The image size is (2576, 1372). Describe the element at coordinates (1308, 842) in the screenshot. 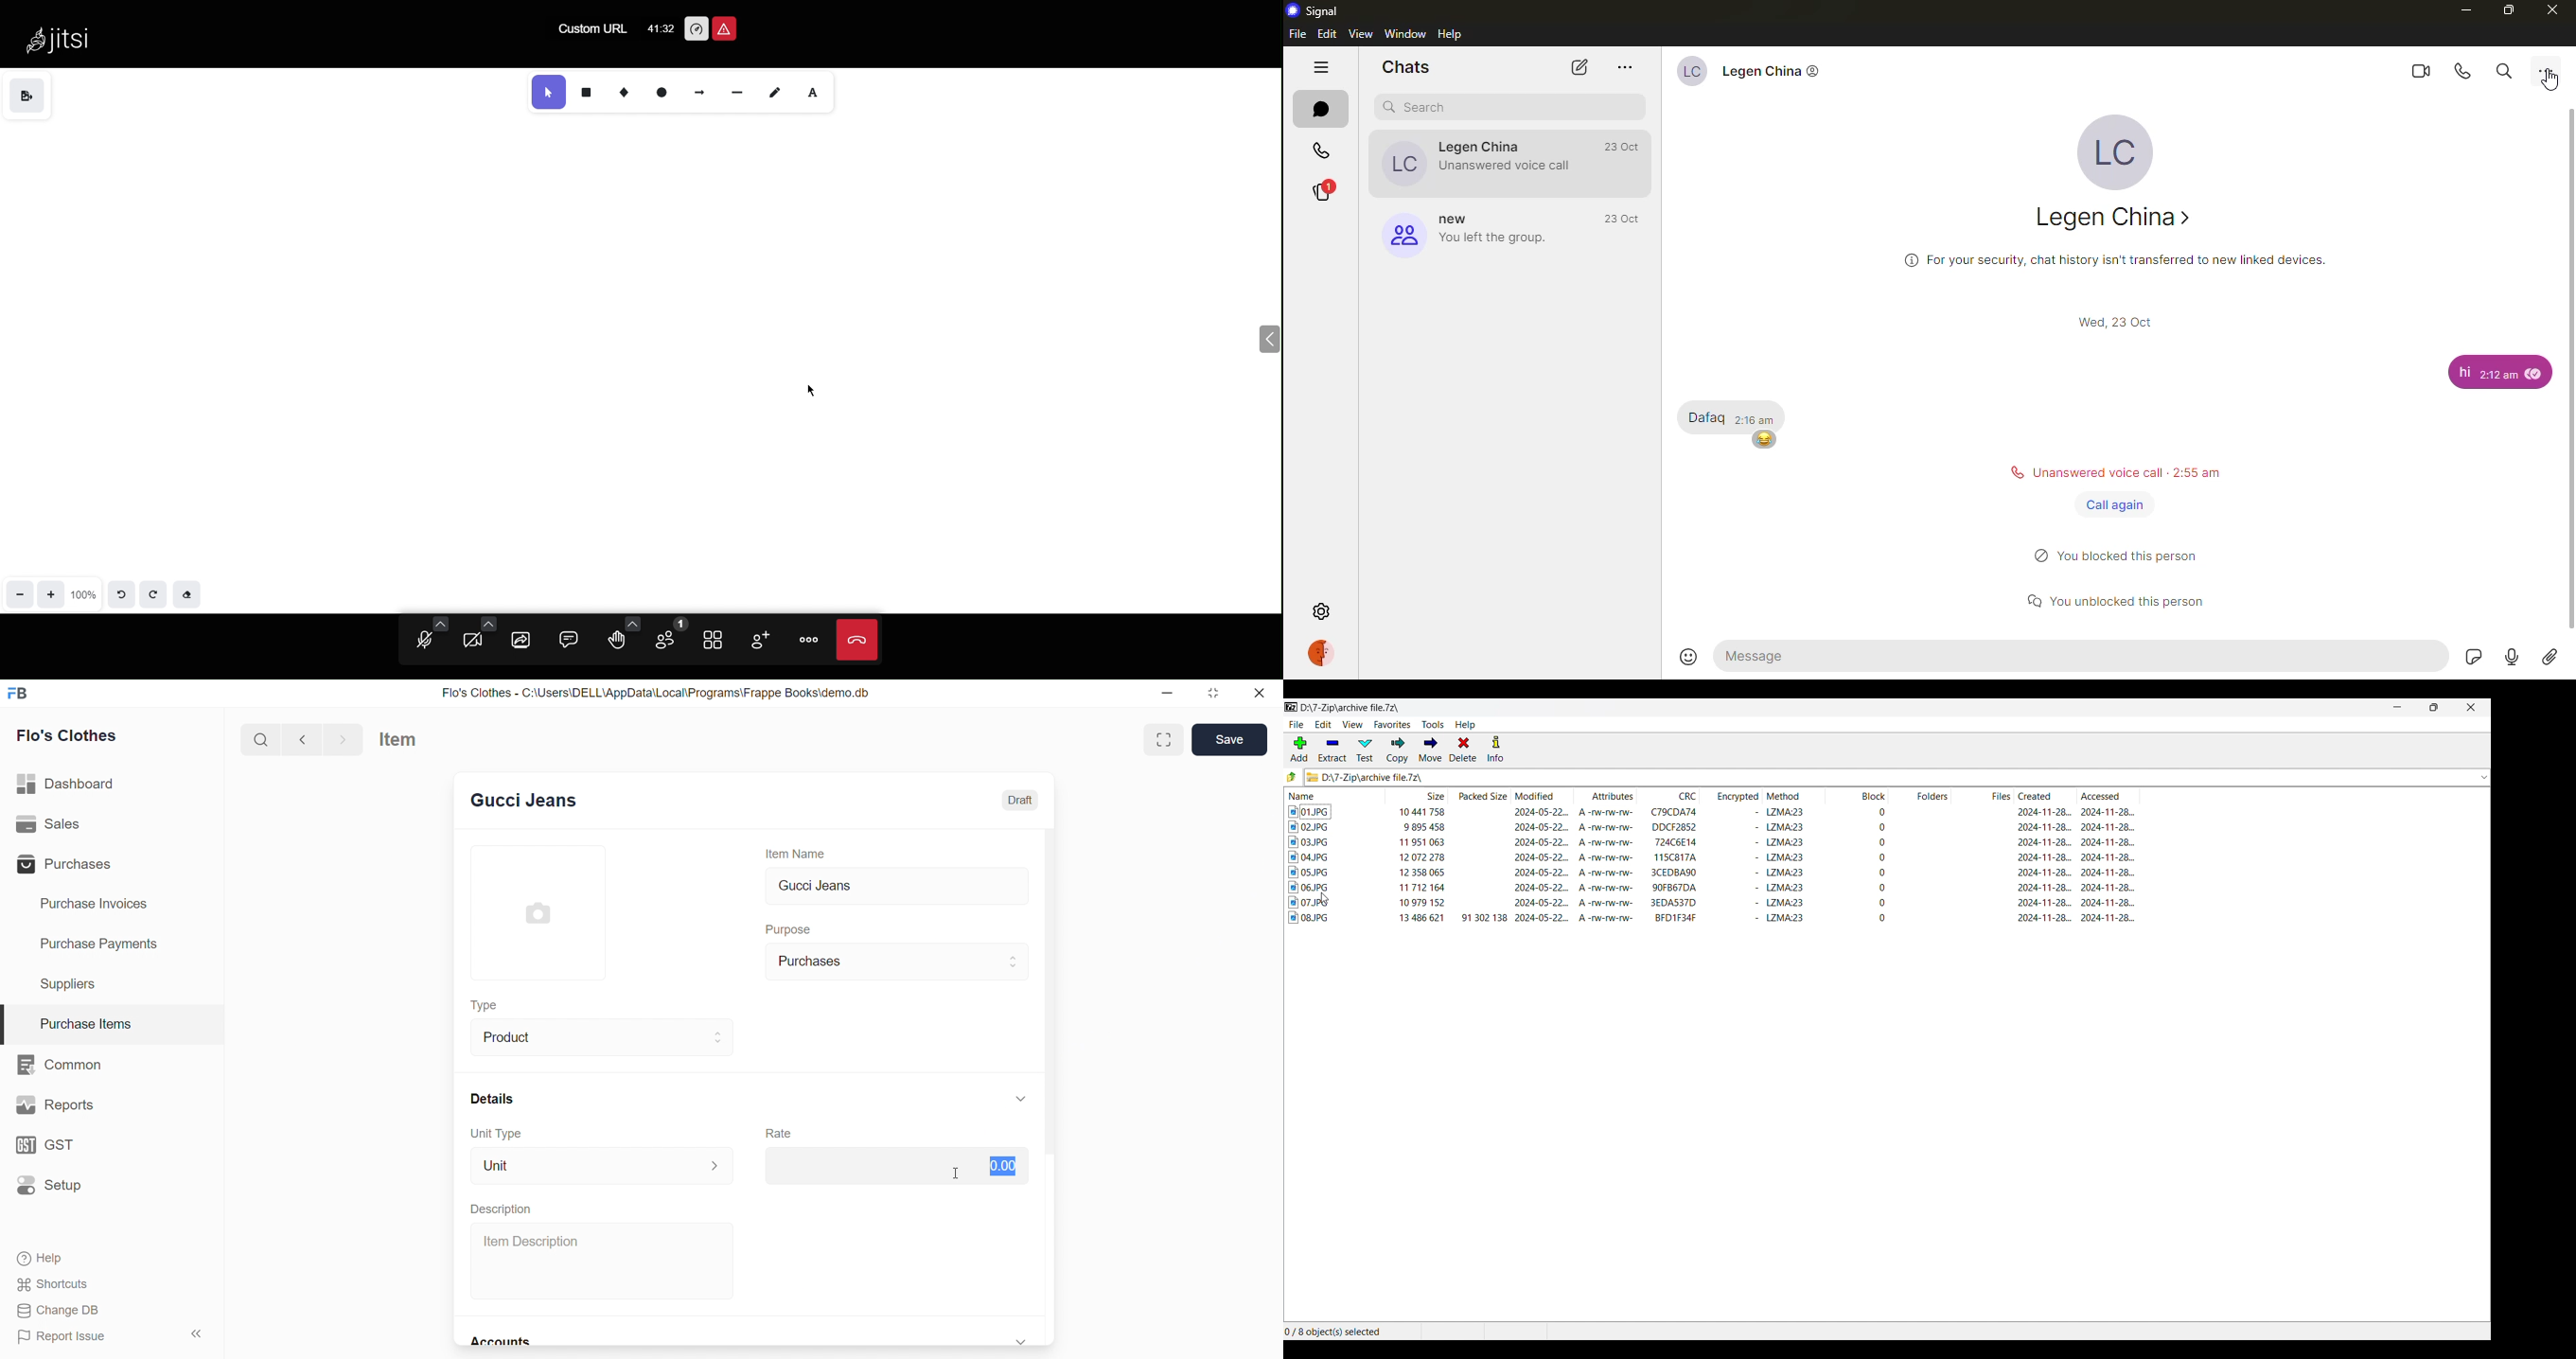

I see `image file` at that location.